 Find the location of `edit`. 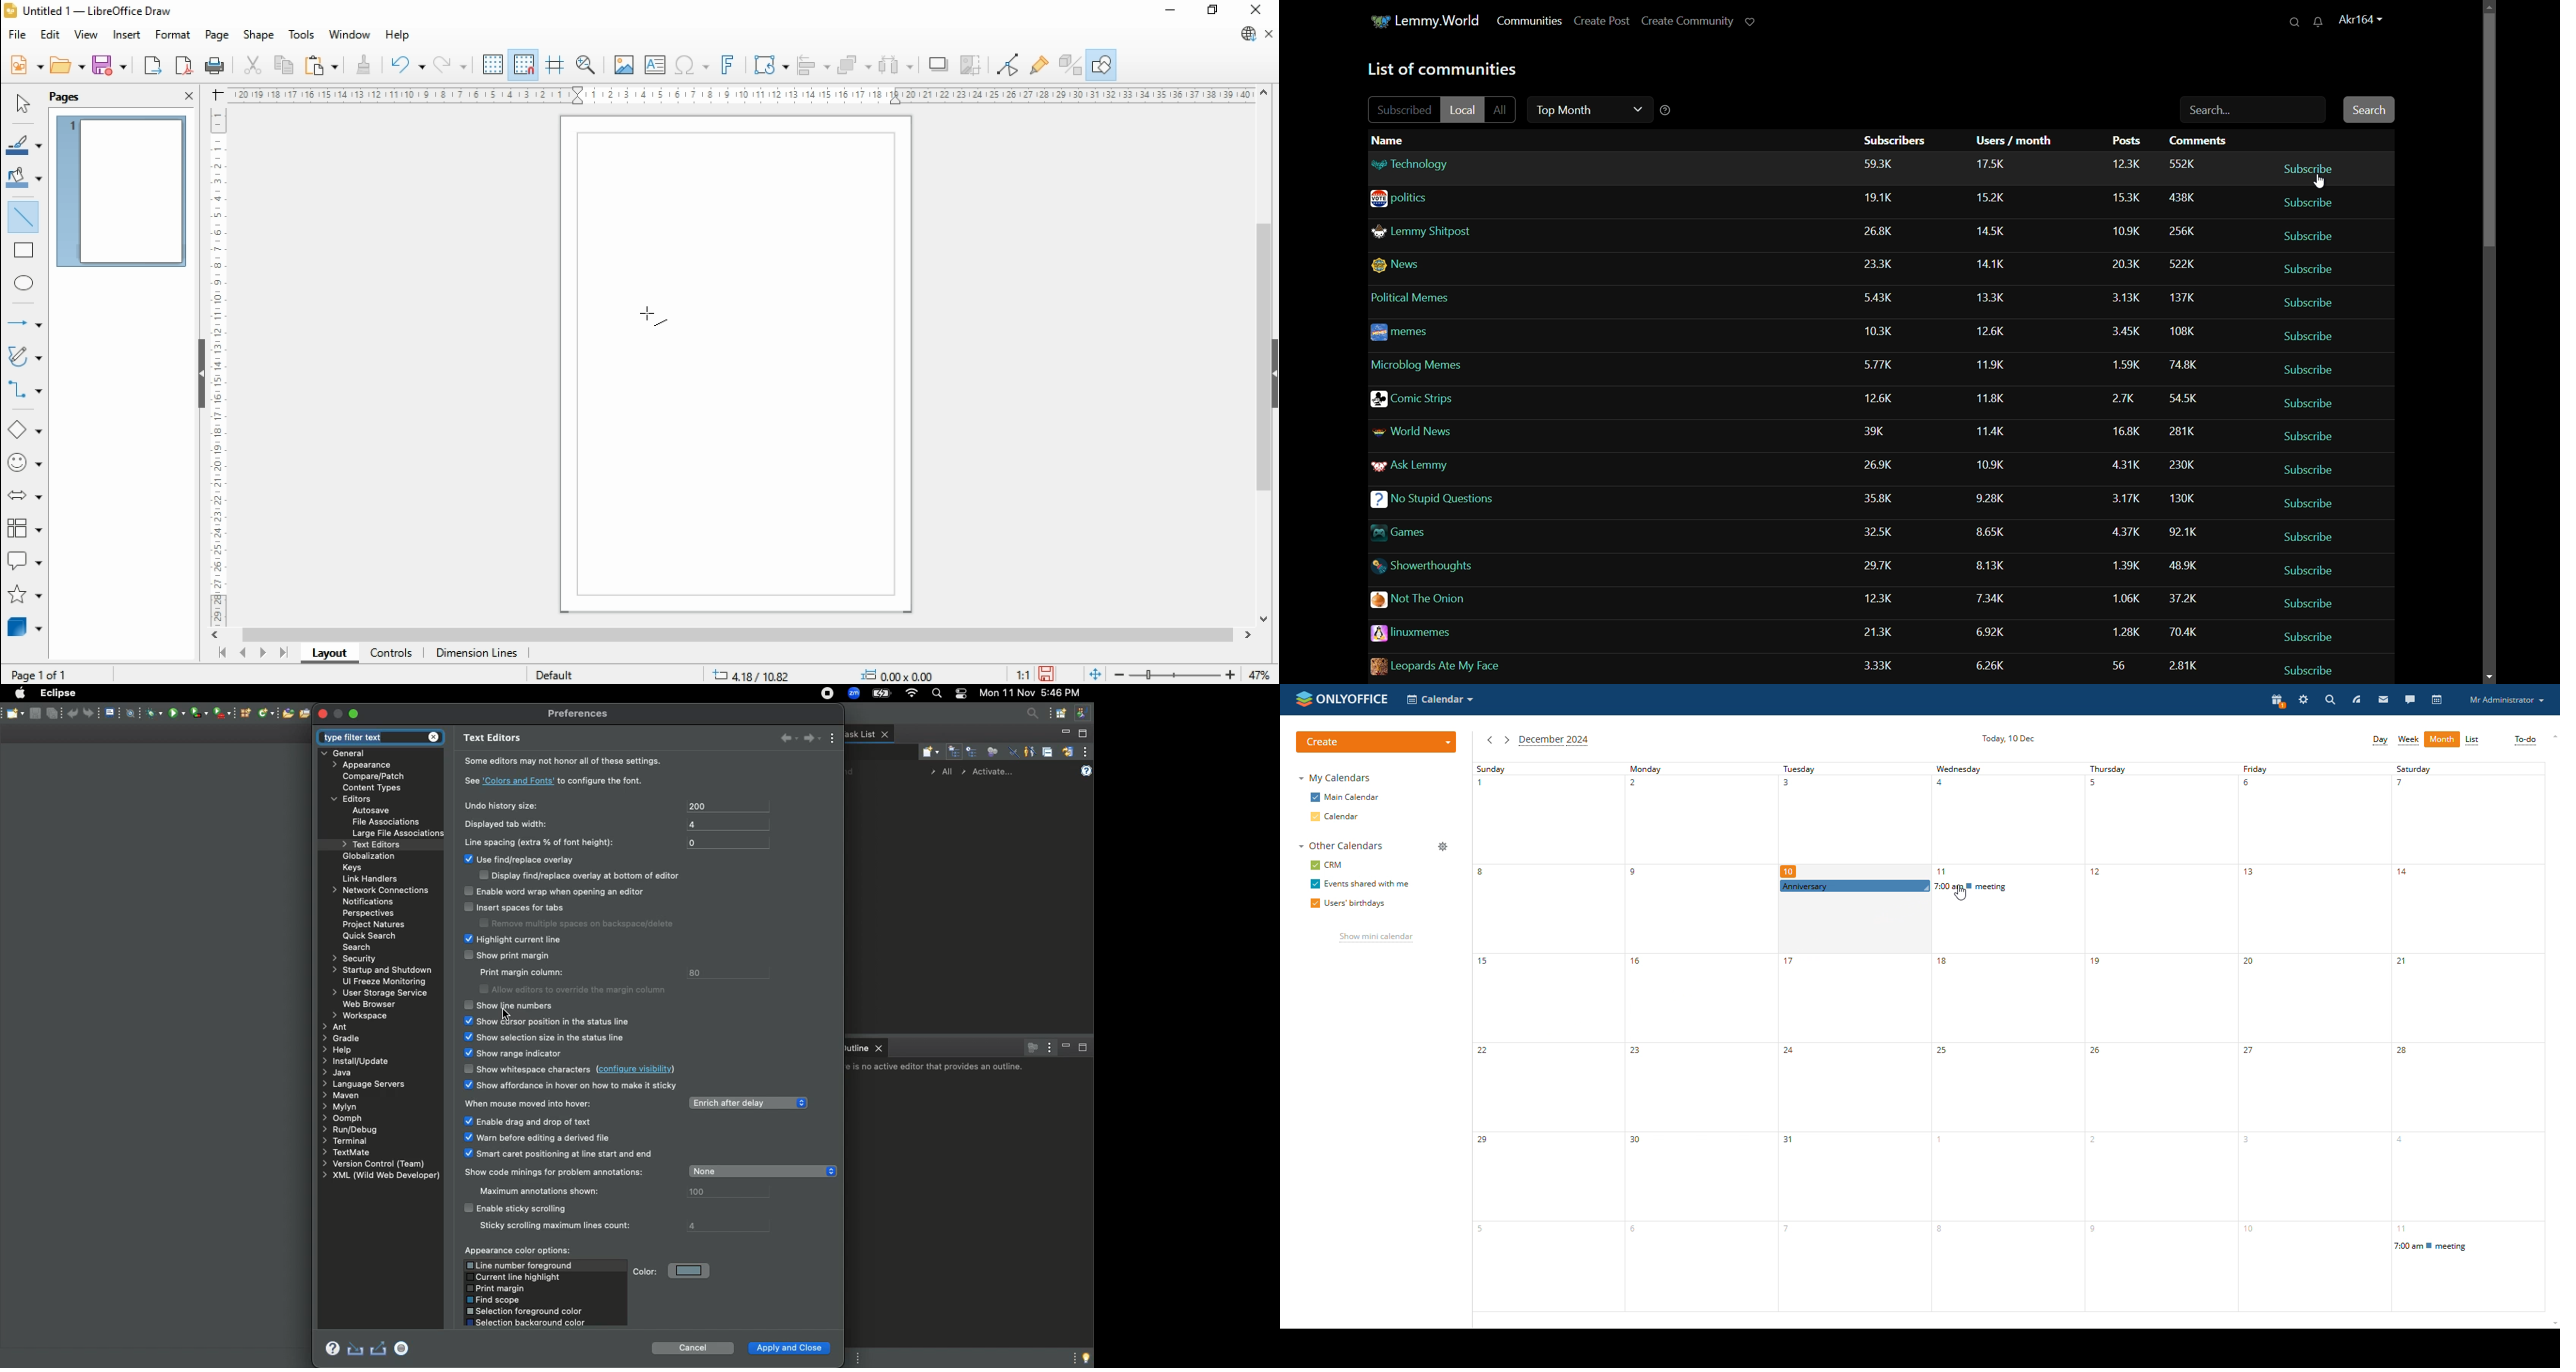

edit is located at coordinates (50, 36).